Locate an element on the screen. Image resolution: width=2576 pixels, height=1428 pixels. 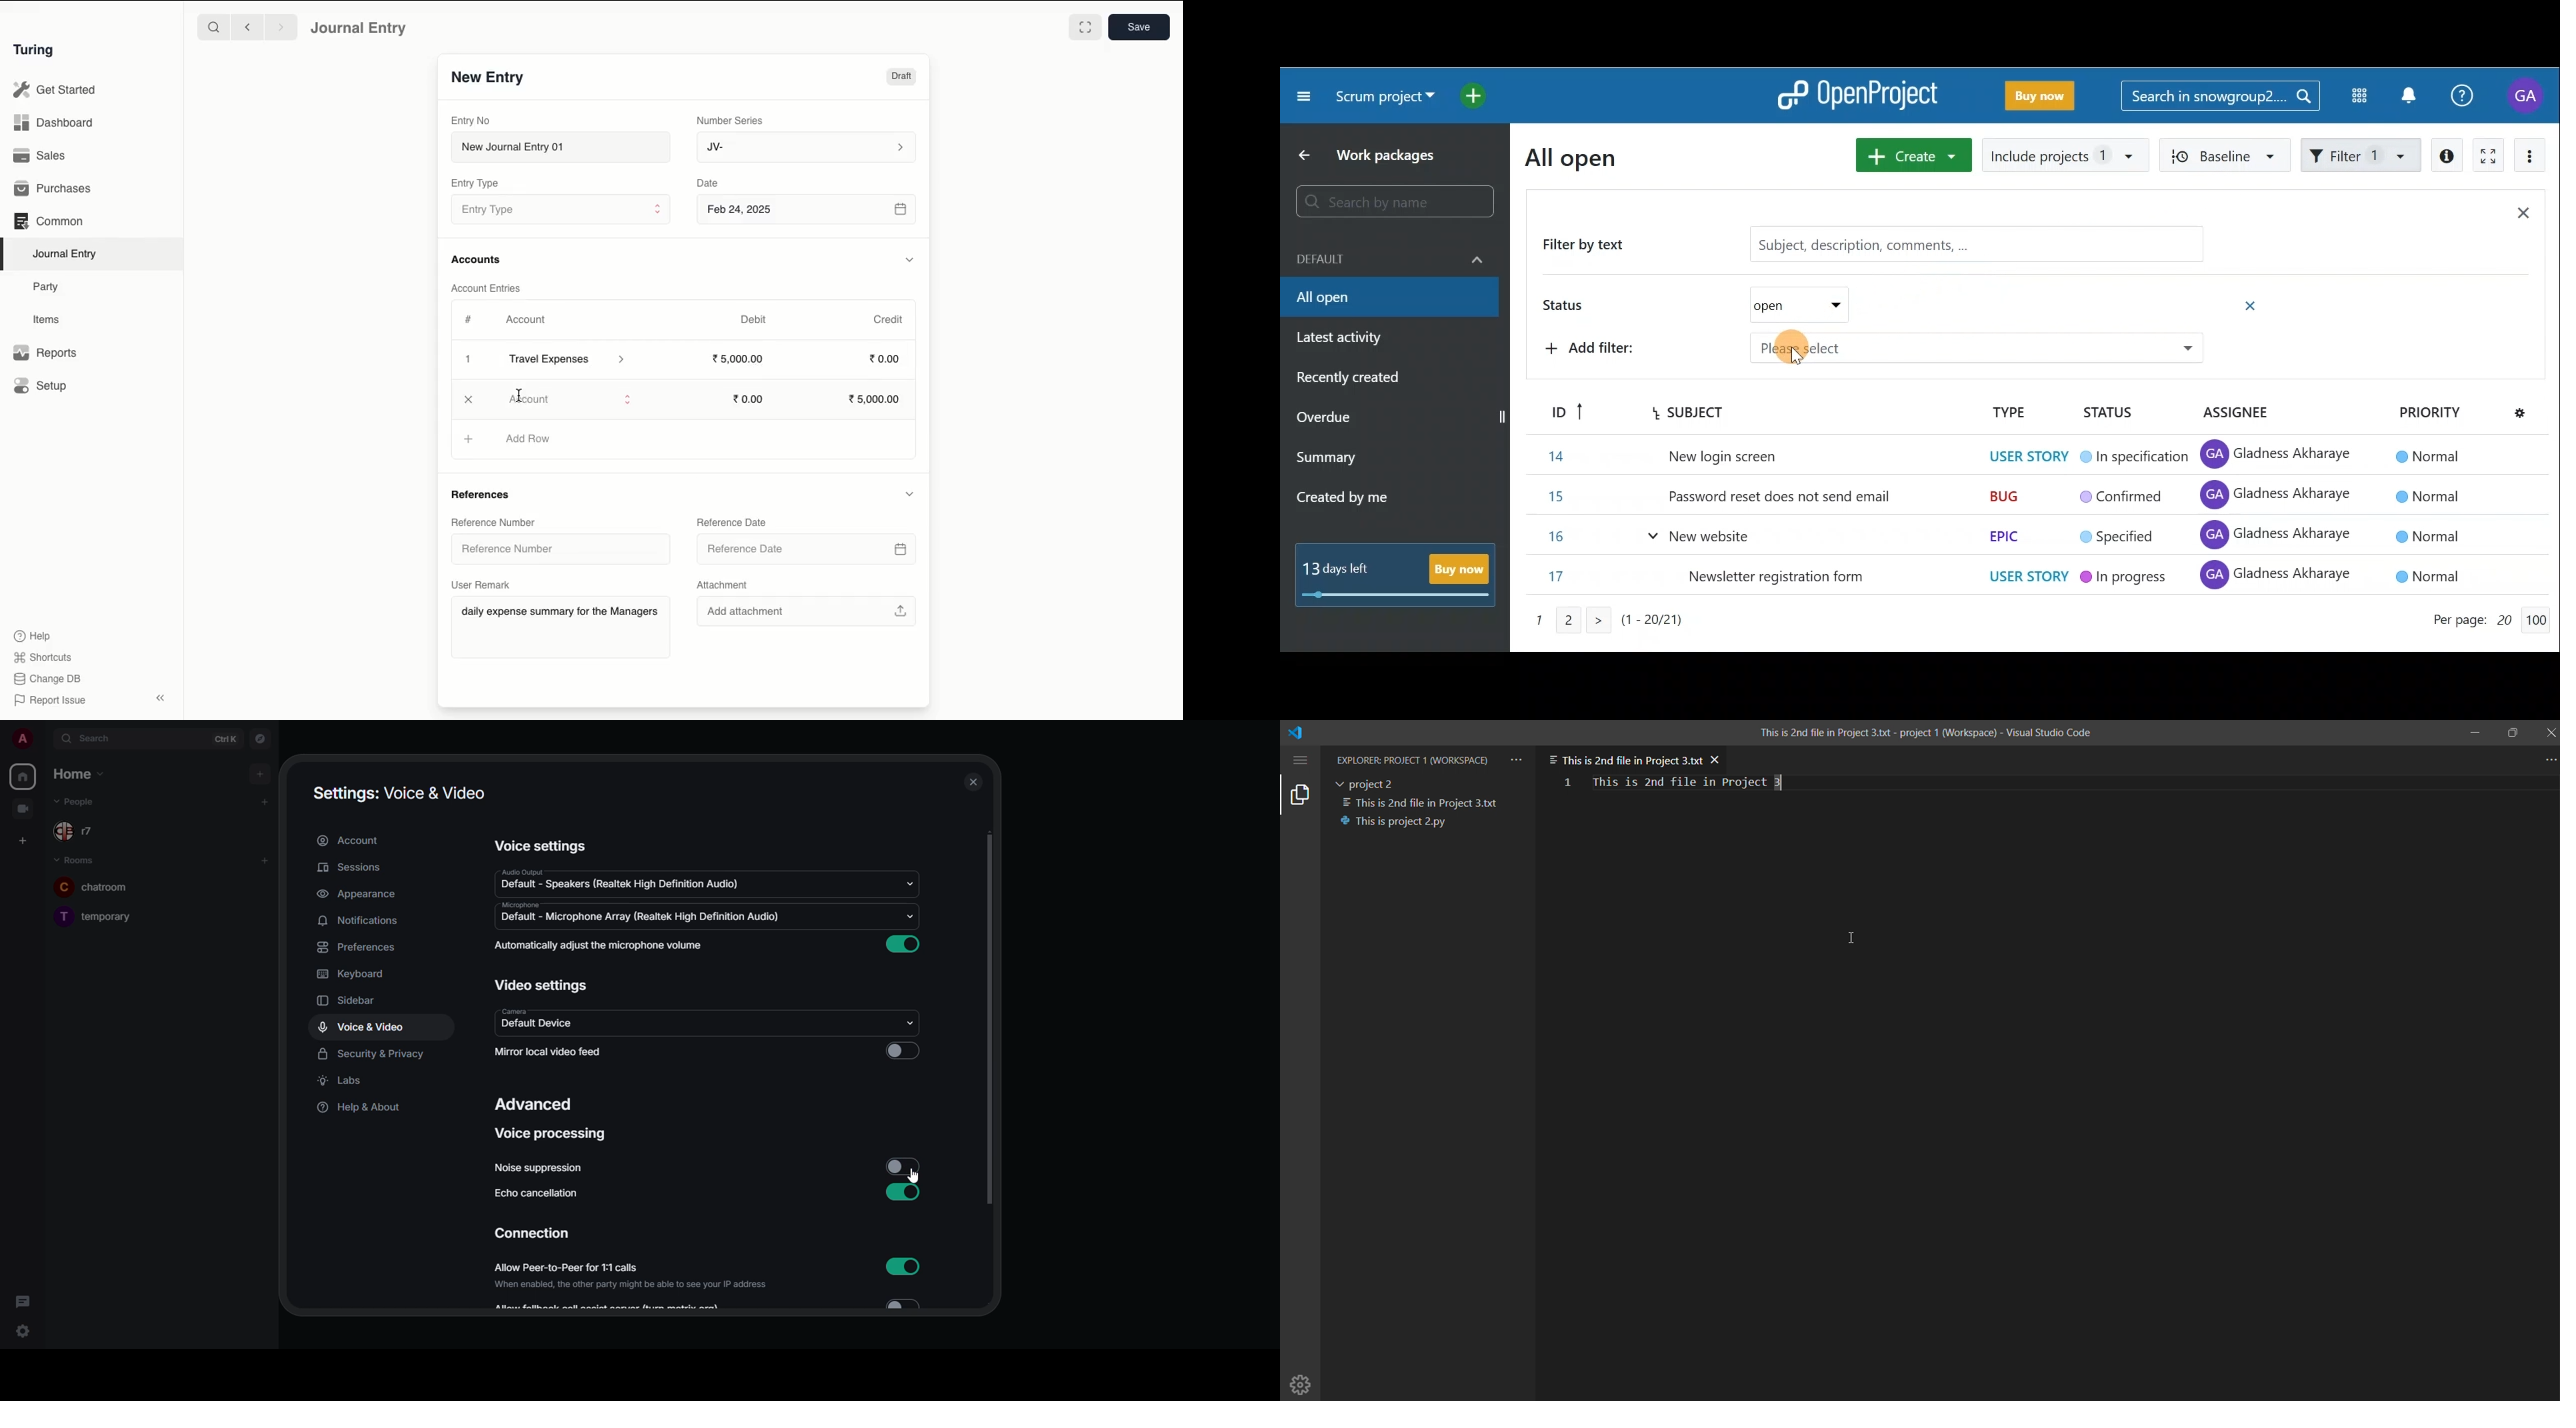
noise suppression is located at coordinates (540, 1168).